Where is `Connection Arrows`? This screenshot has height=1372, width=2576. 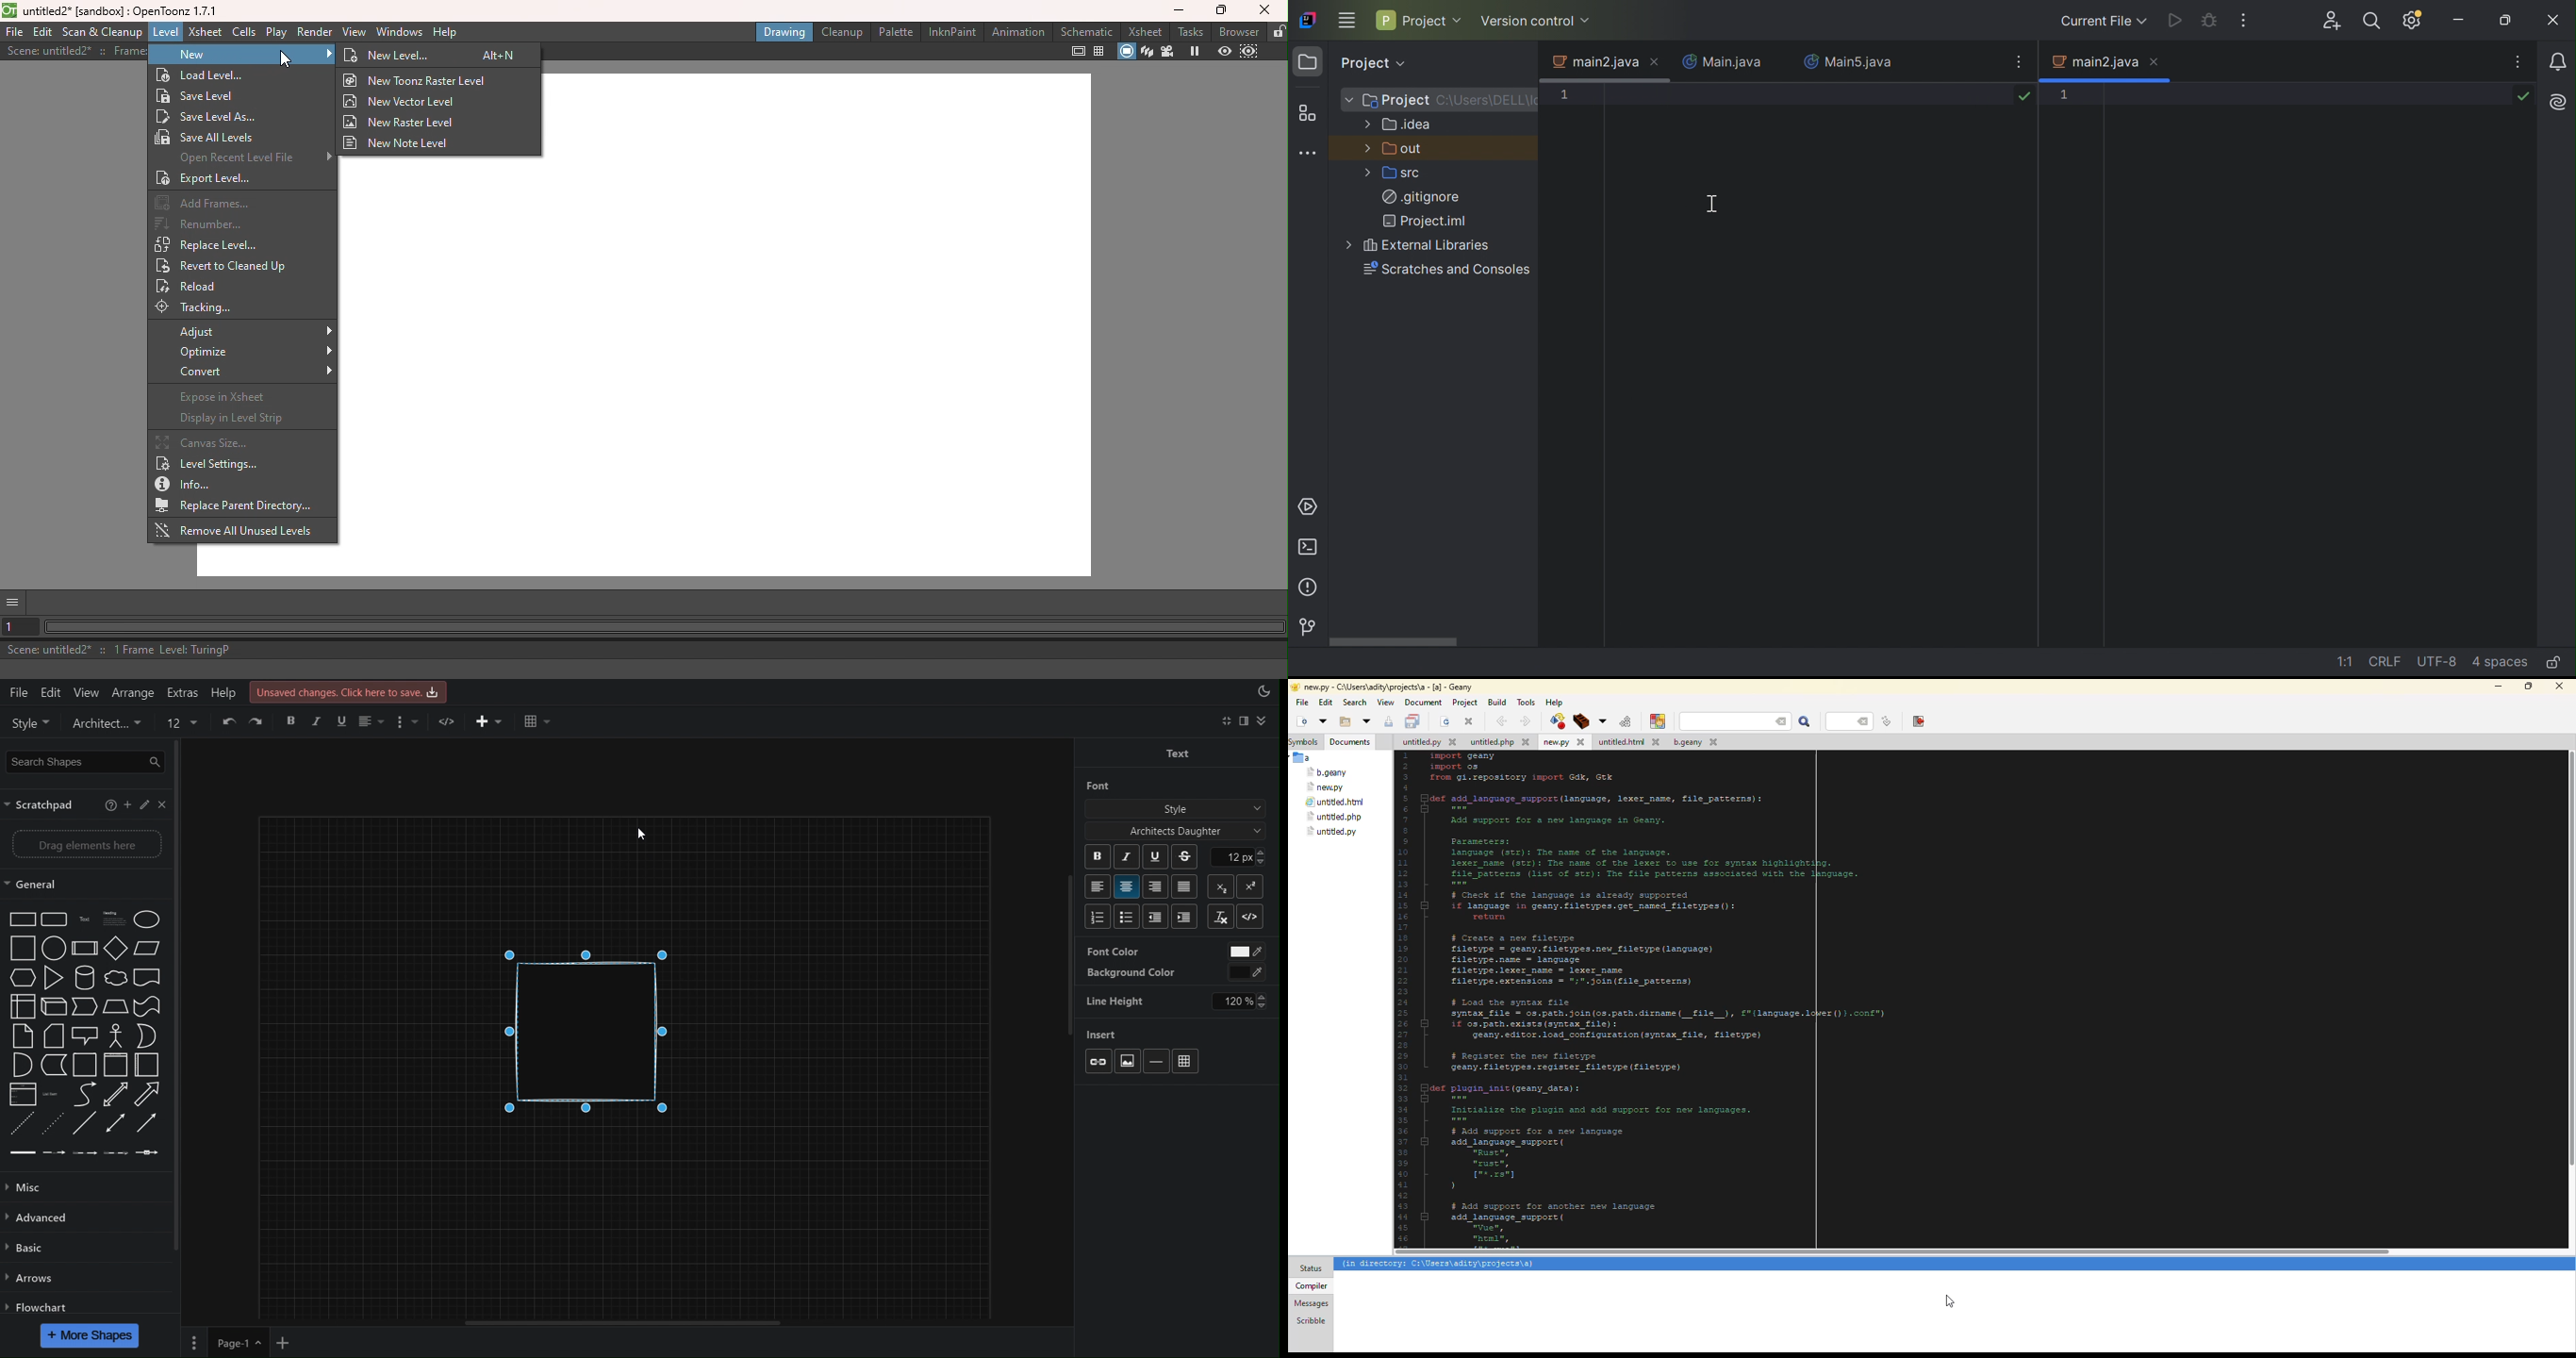
Connection Arrows is located at coordinates (1141, 949).